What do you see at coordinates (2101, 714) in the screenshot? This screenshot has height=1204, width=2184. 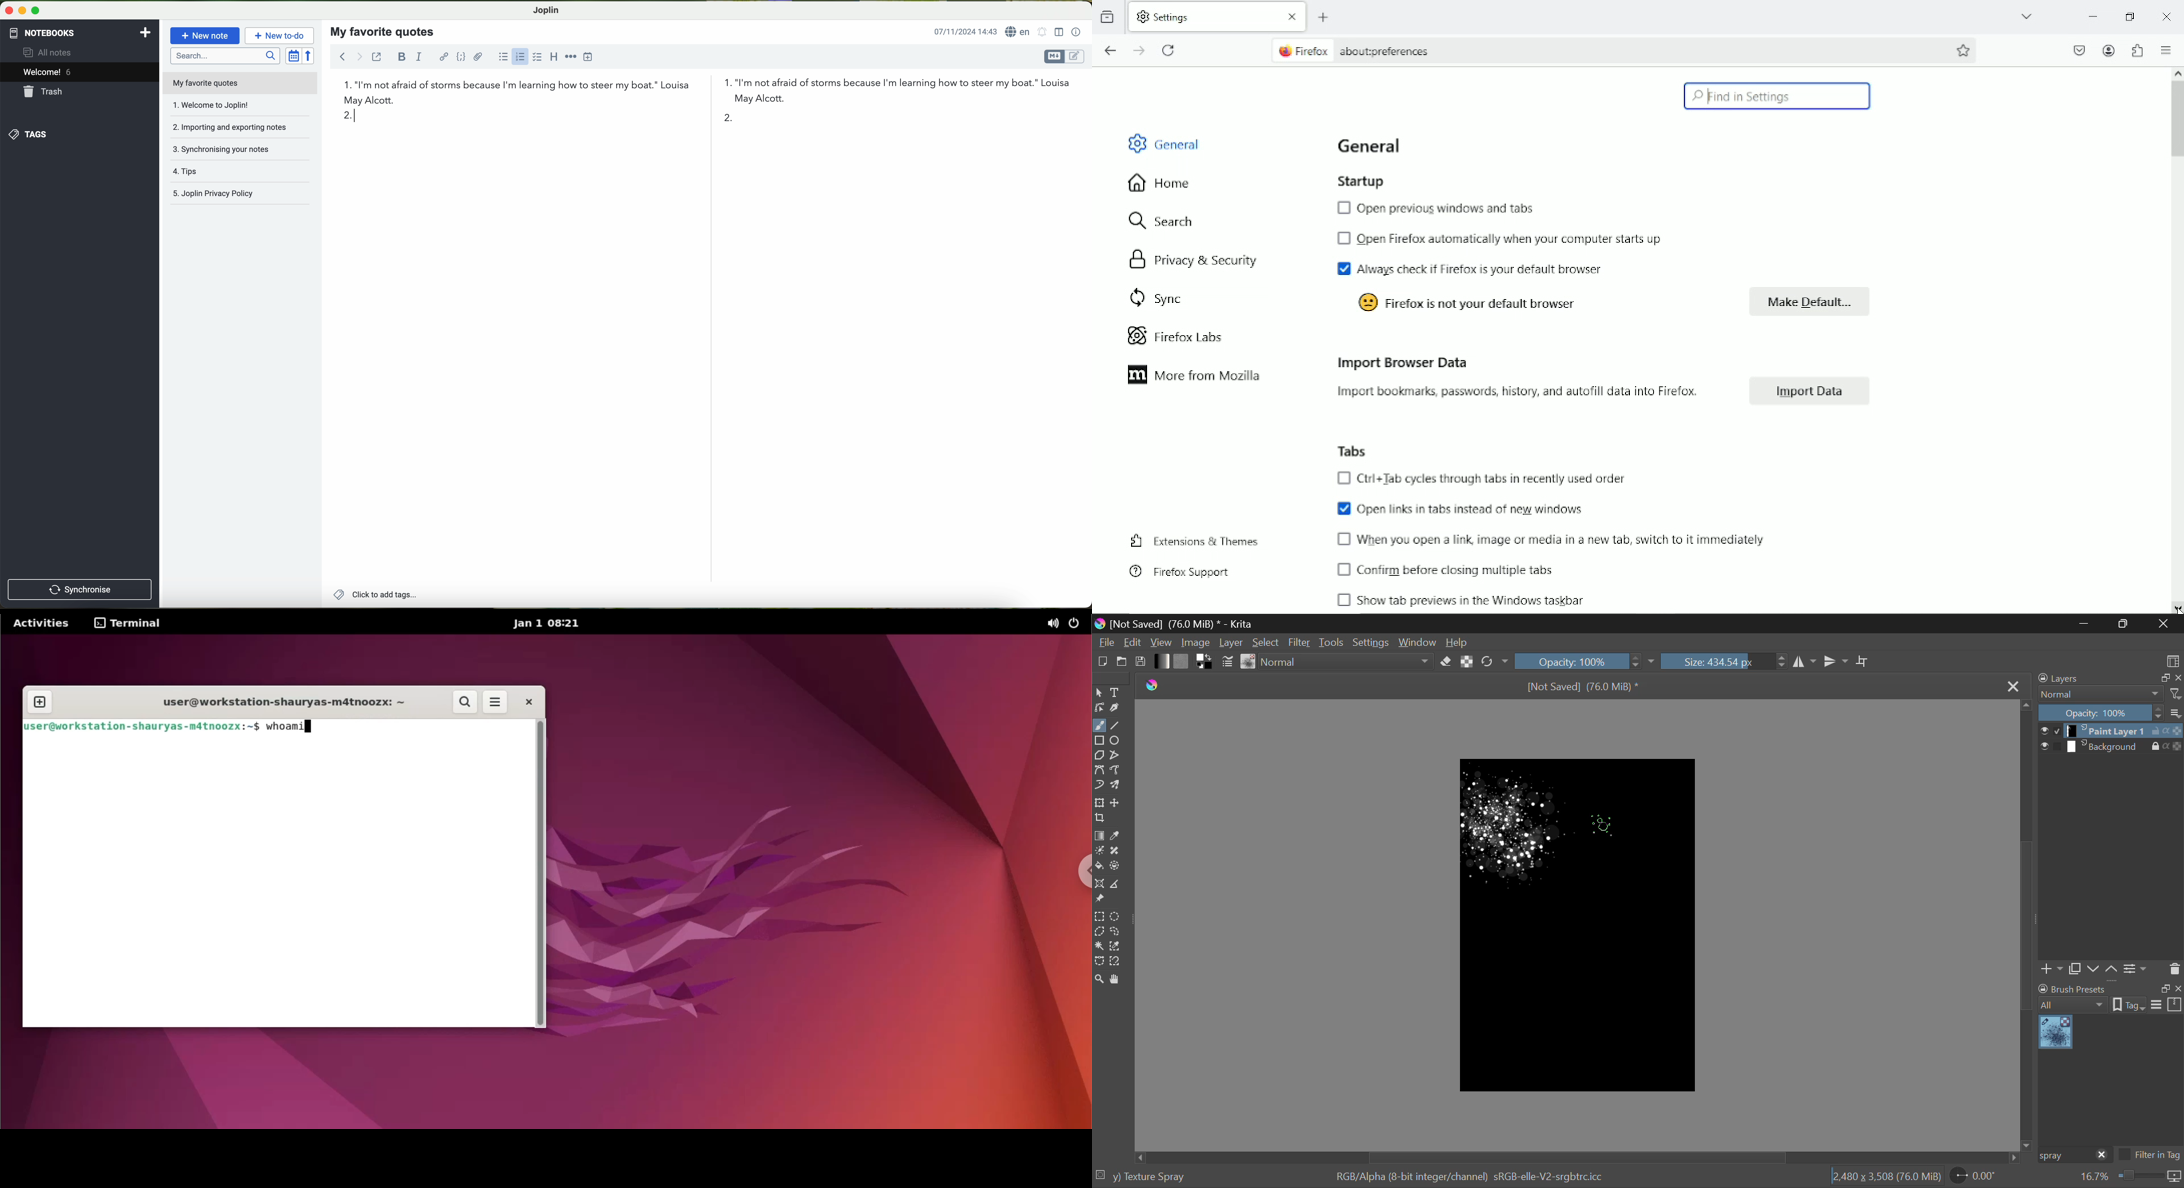 I see `Opacity: 100%` at bounding box center [2101, 714].